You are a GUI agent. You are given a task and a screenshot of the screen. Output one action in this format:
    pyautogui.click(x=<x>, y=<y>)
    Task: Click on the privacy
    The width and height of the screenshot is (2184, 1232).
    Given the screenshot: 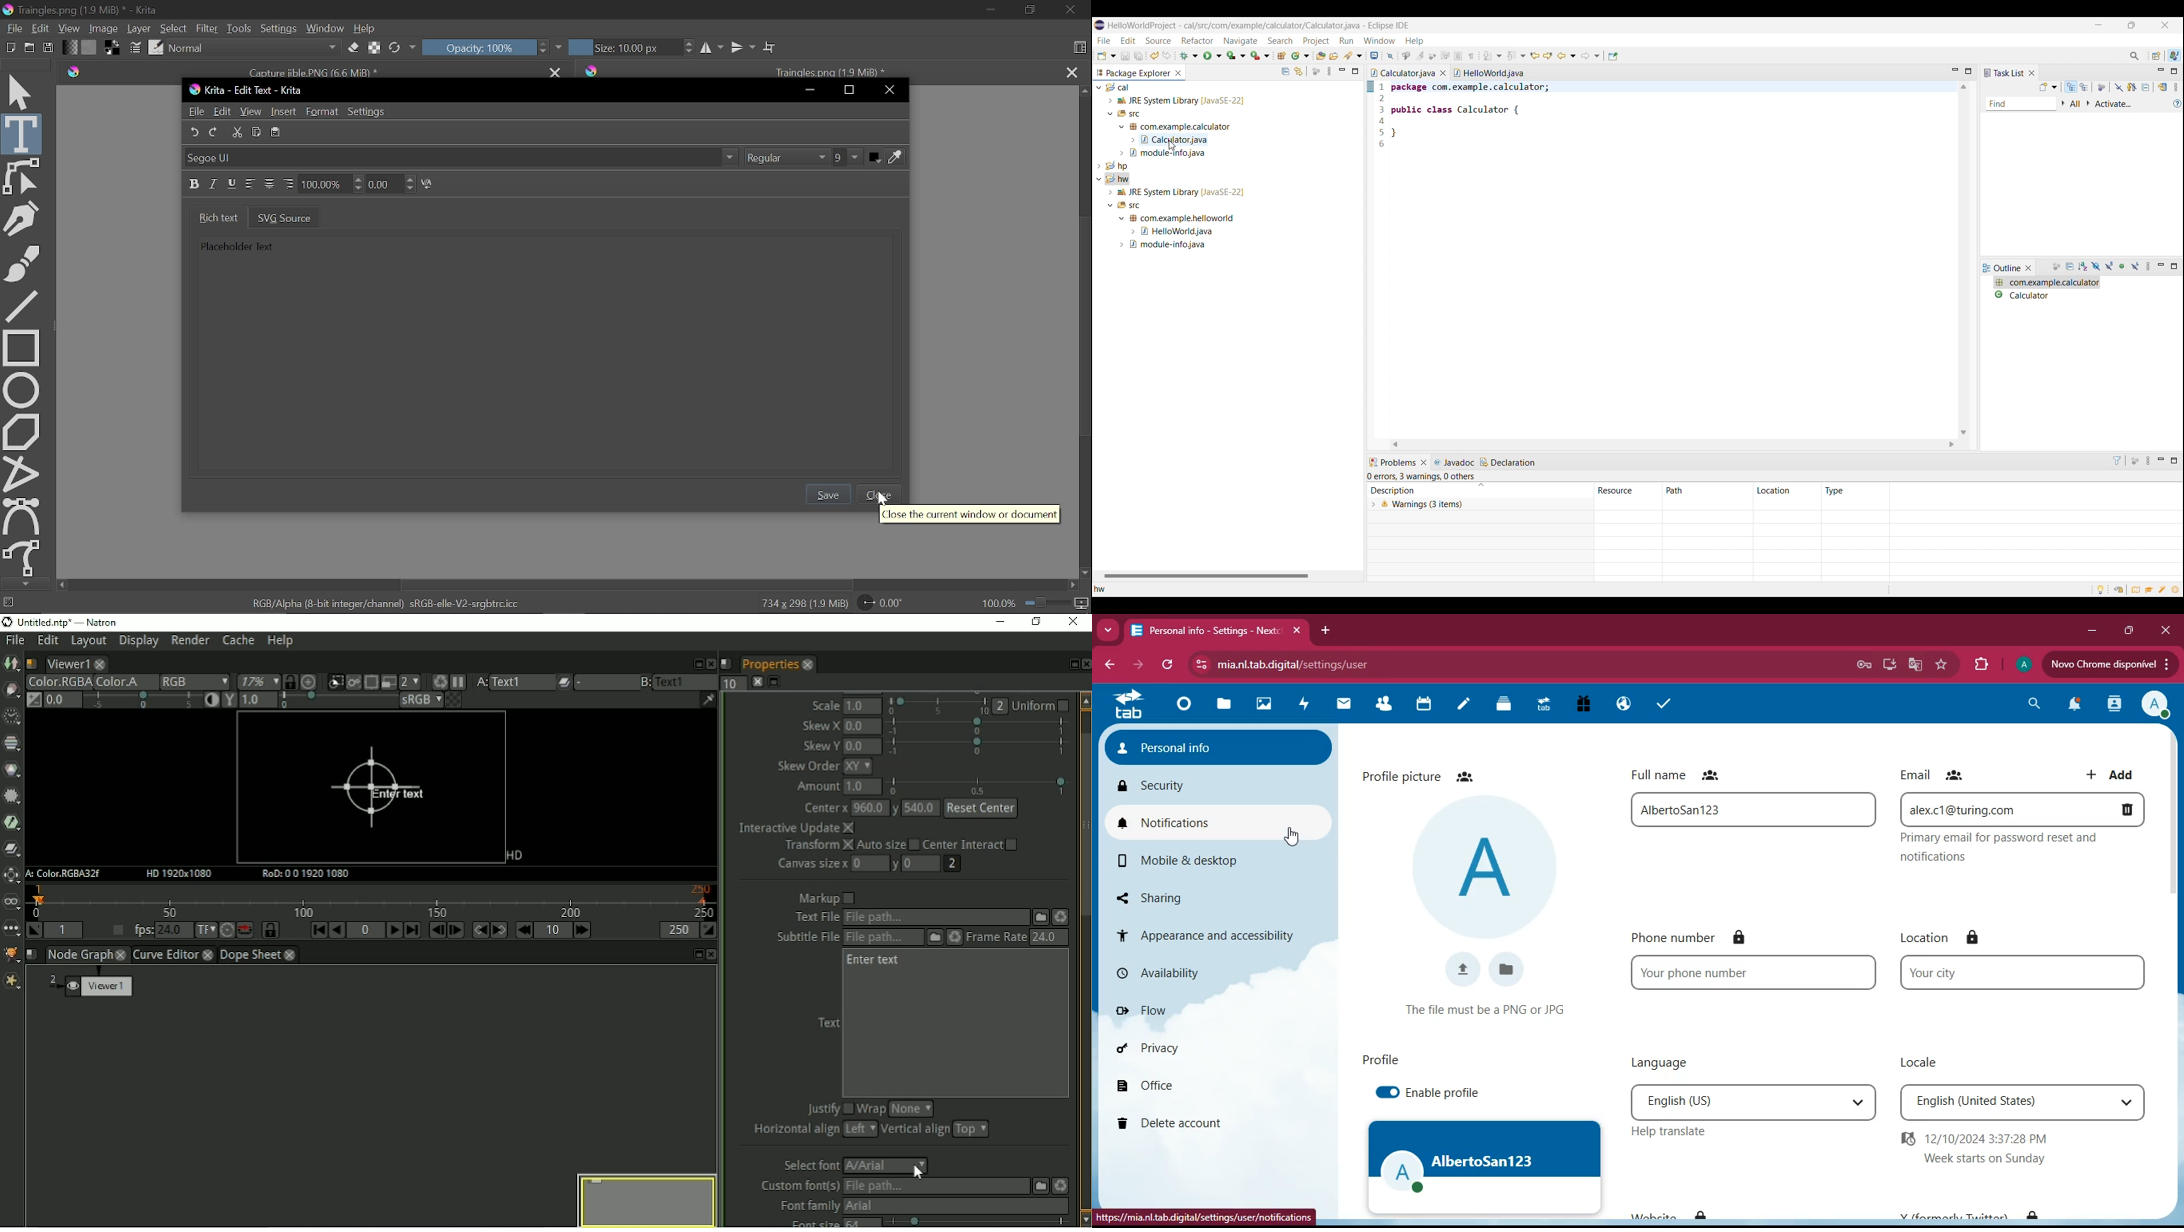 What is the action you would take?
    pyautogui.click(x=1189, y=1046)
    